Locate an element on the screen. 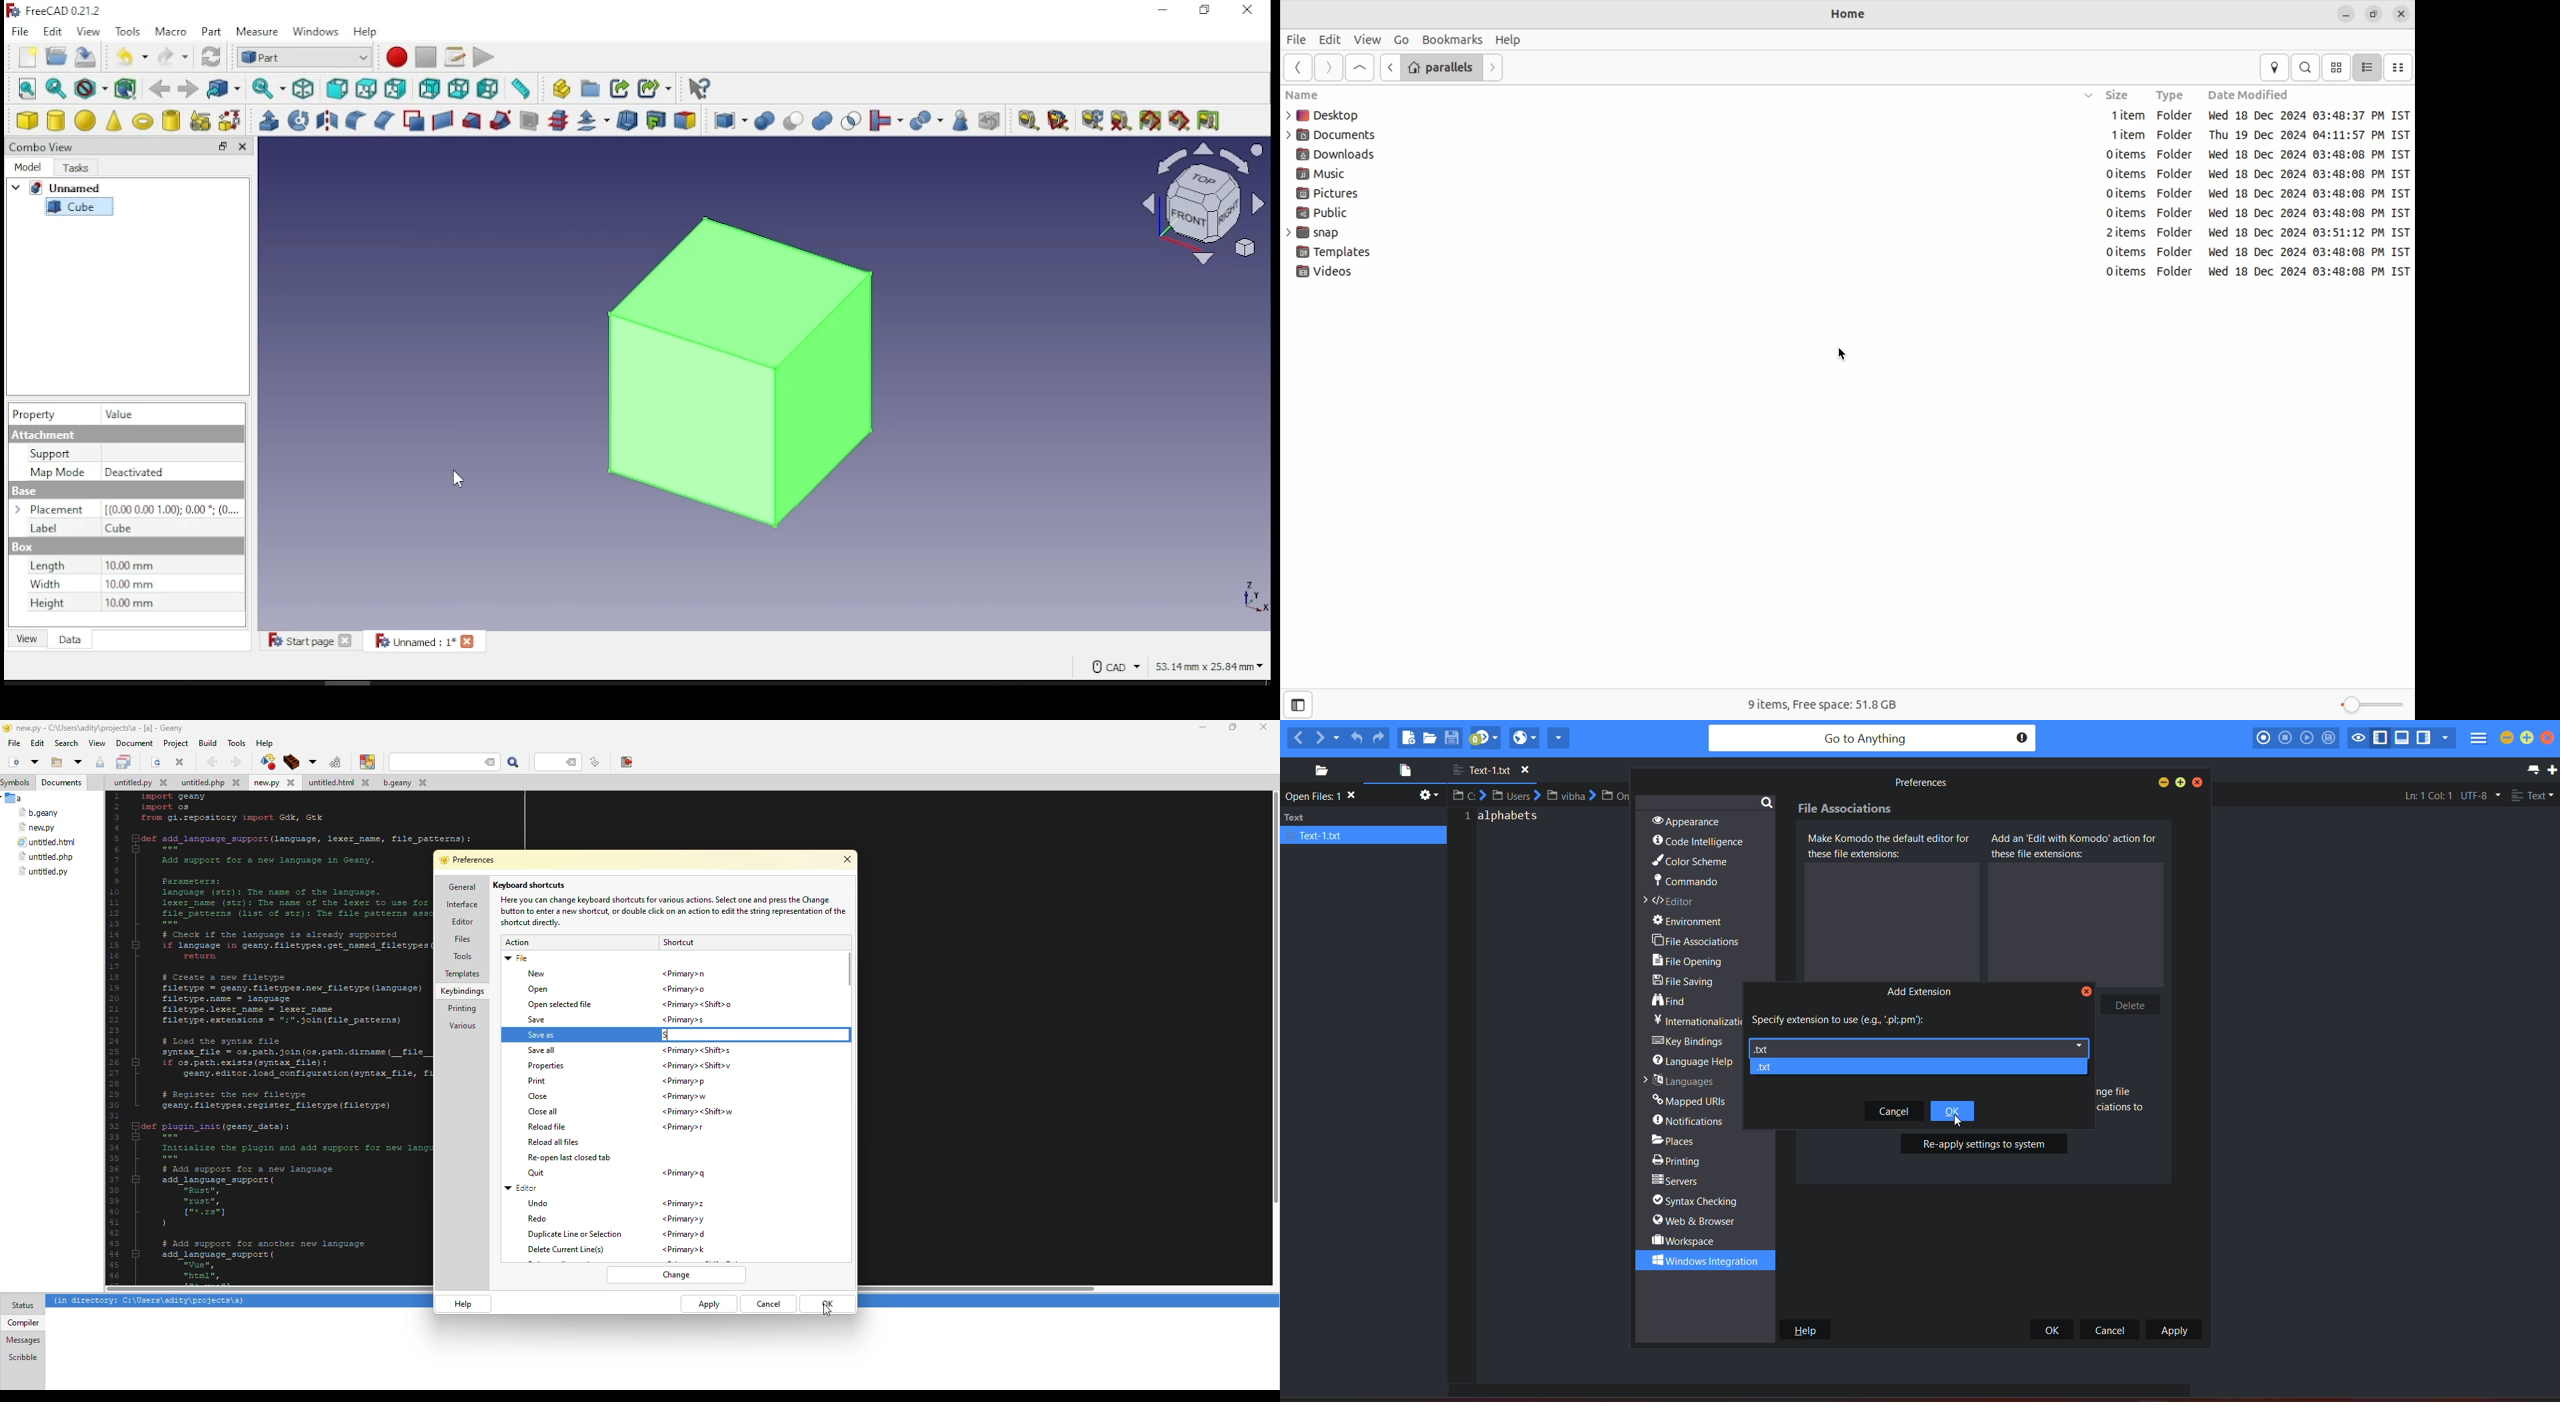 This screenshot has width=2576, height=1428. previous is located at coordinates (1297, 737).